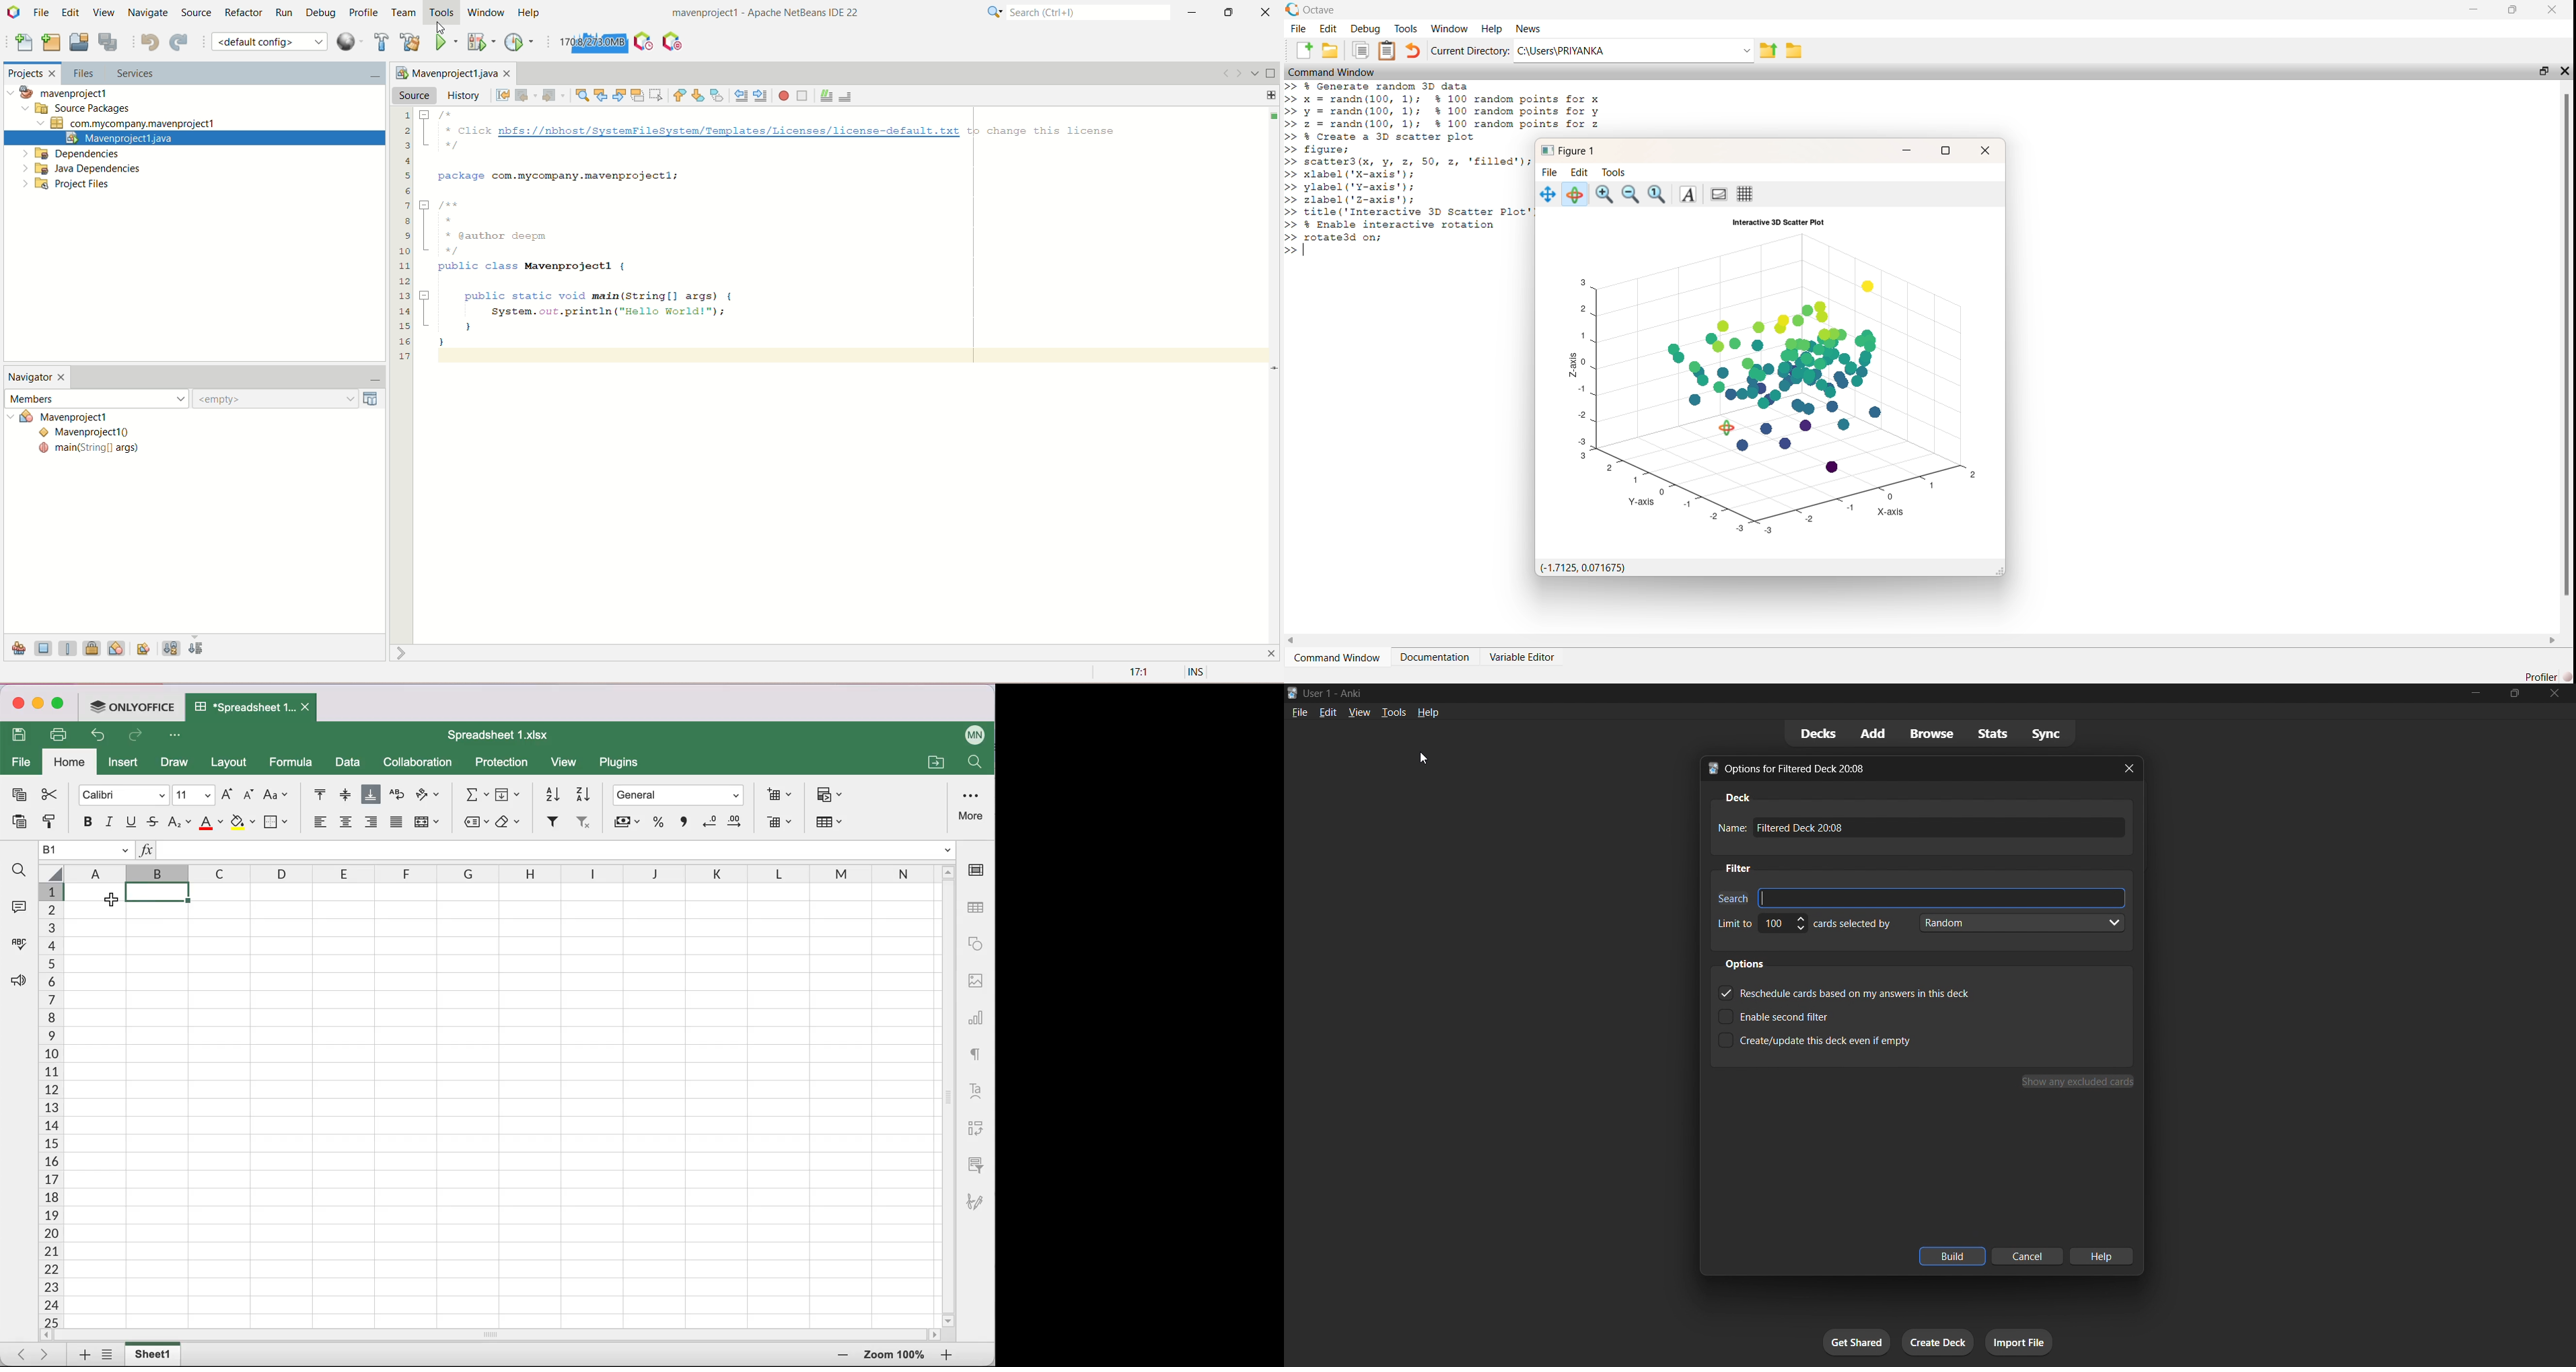 Image resolution: width=2576 pixels, height=1372 pixels. What do you see at coordinates (101, 11) in the screenshot?
I see `view` at bounding box center [101, 11].